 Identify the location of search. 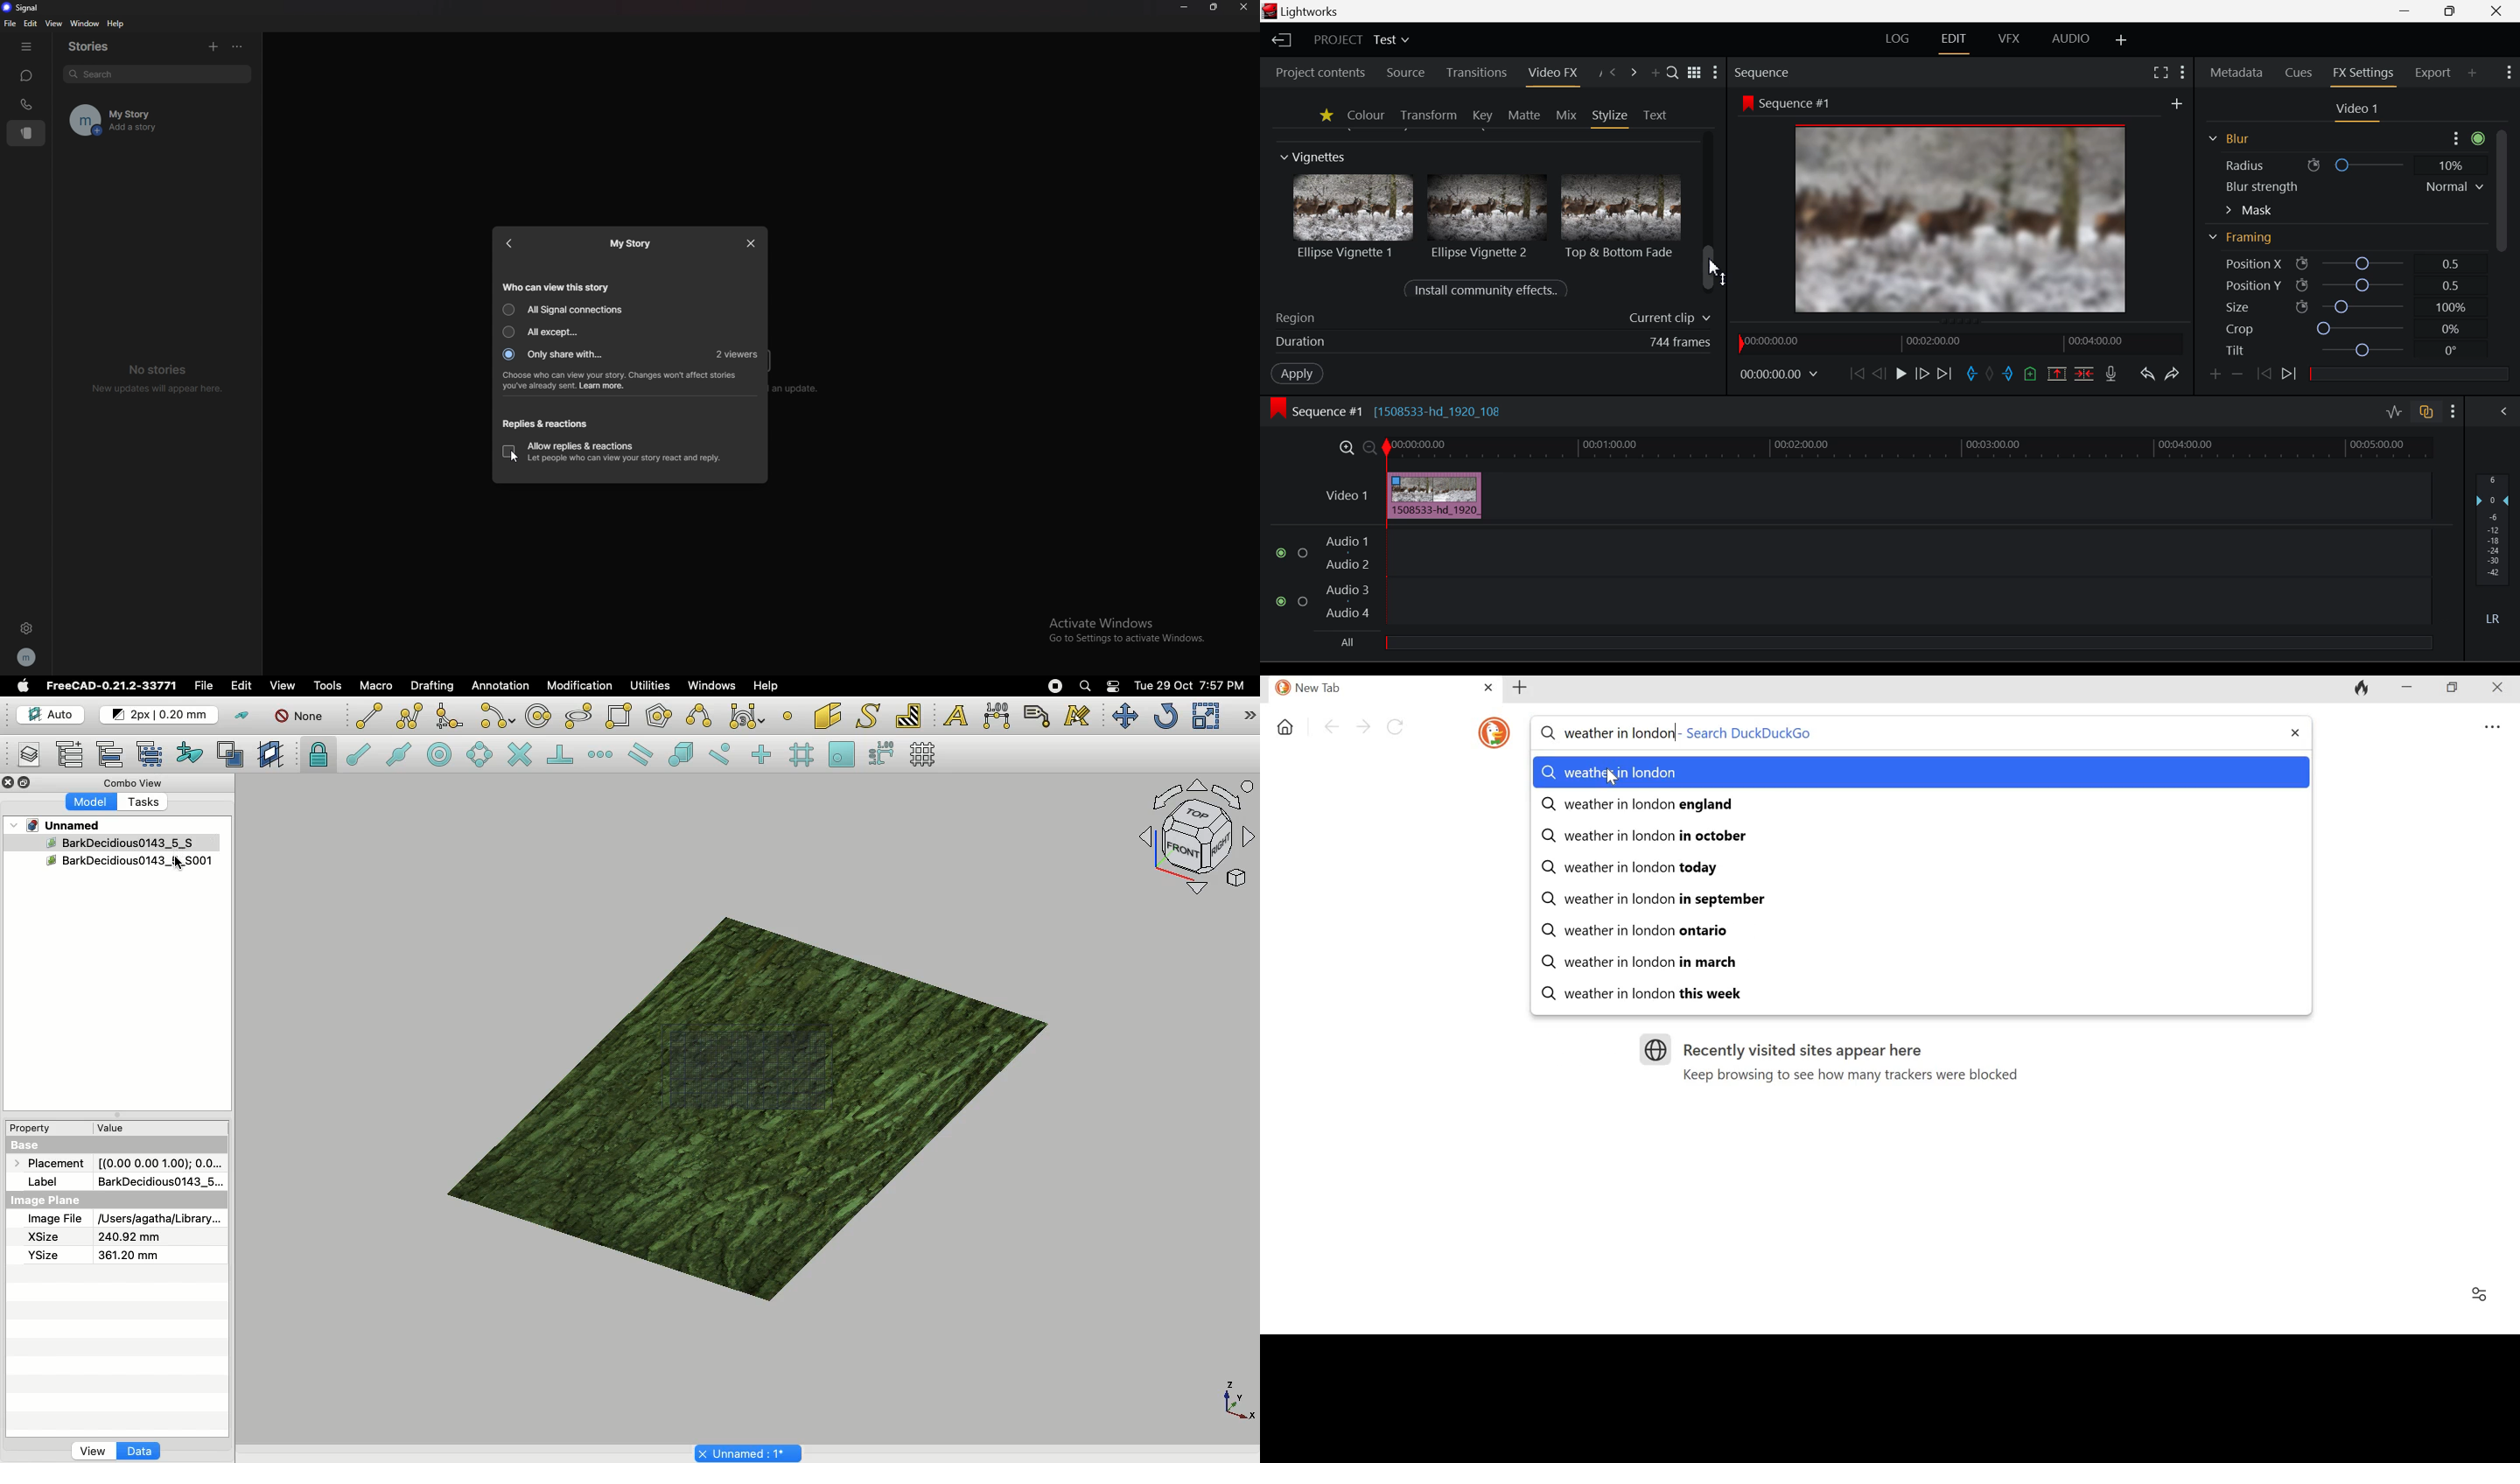
(157, 75).